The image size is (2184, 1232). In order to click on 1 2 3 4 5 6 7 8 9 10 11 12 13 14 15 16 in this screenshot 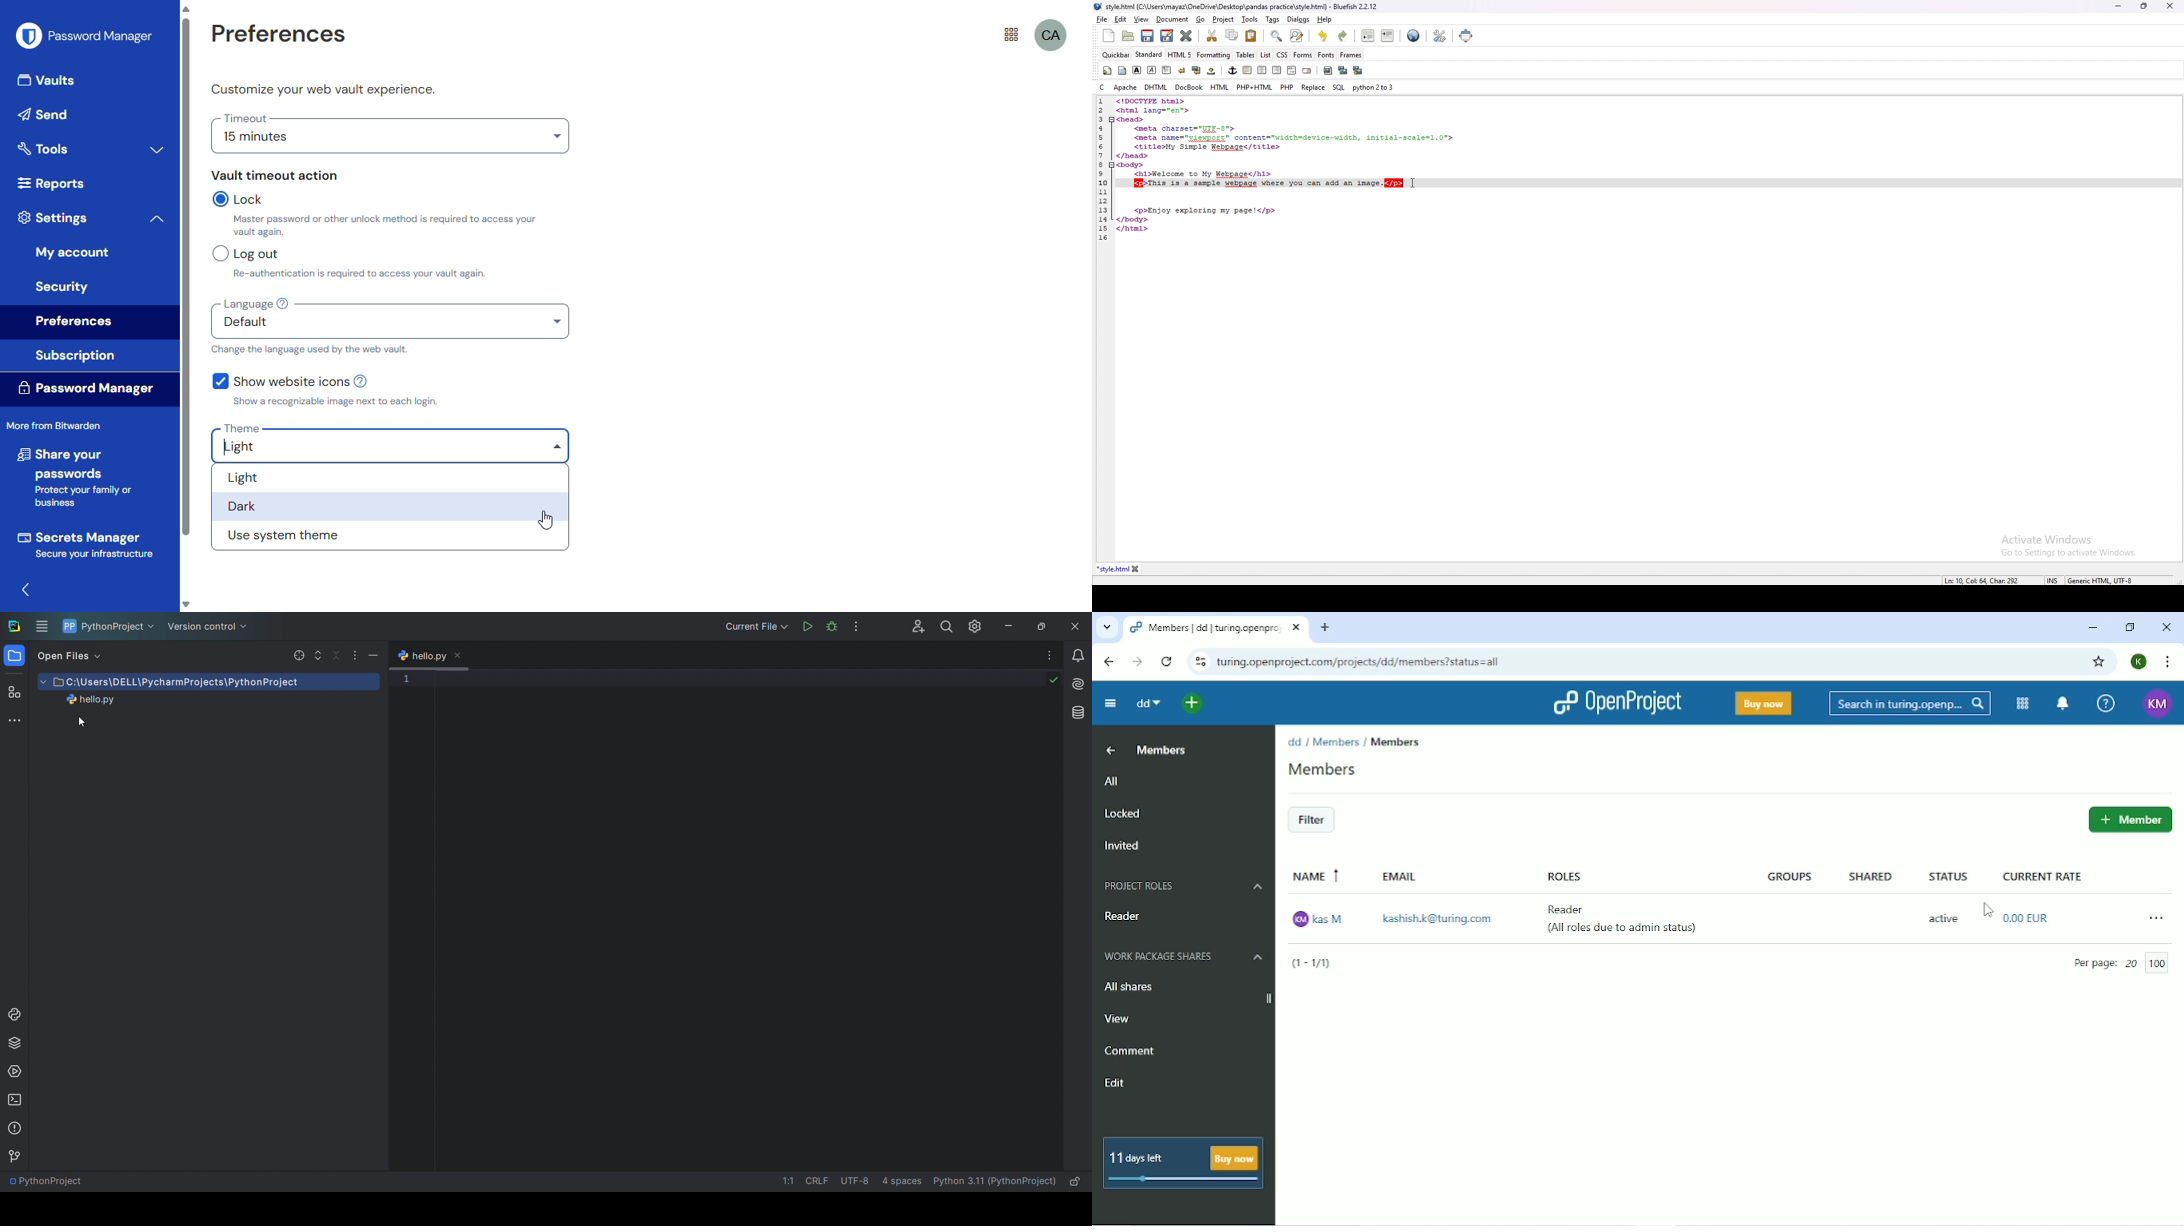, I will do `click(1102, 170)`.